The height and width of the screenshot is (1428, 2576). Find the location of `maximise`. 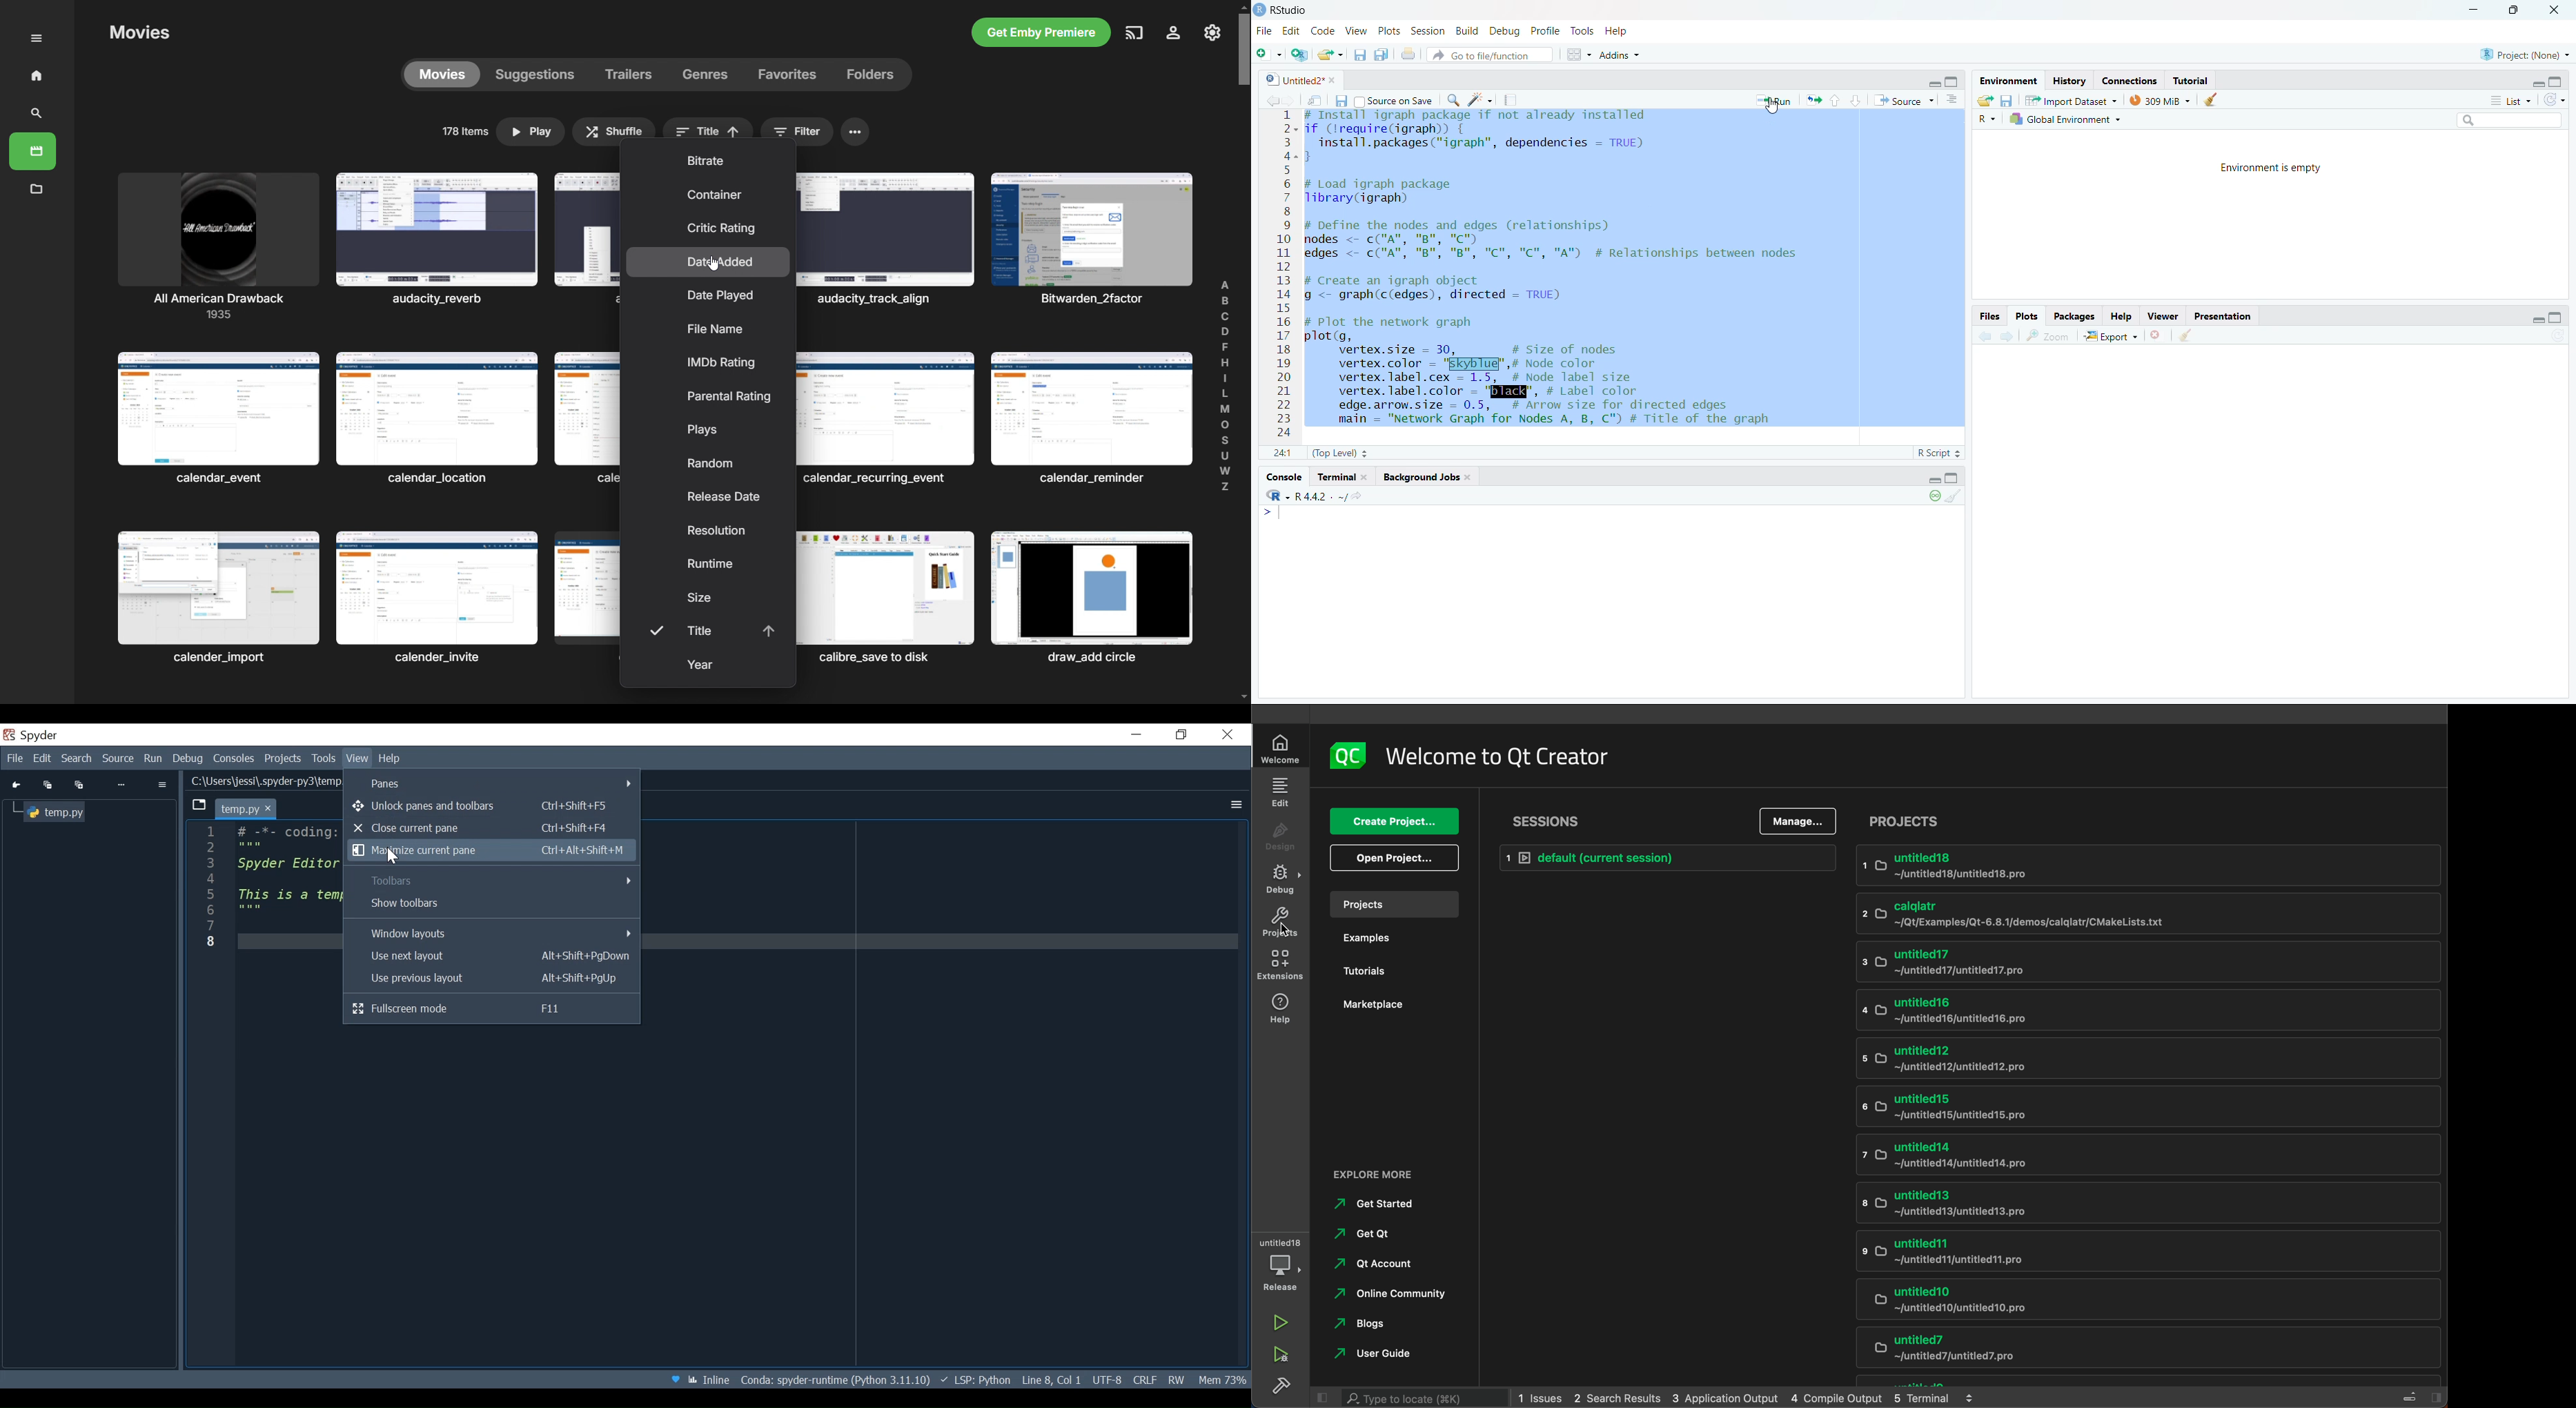

maximise is located at coordinates (1953, 81).